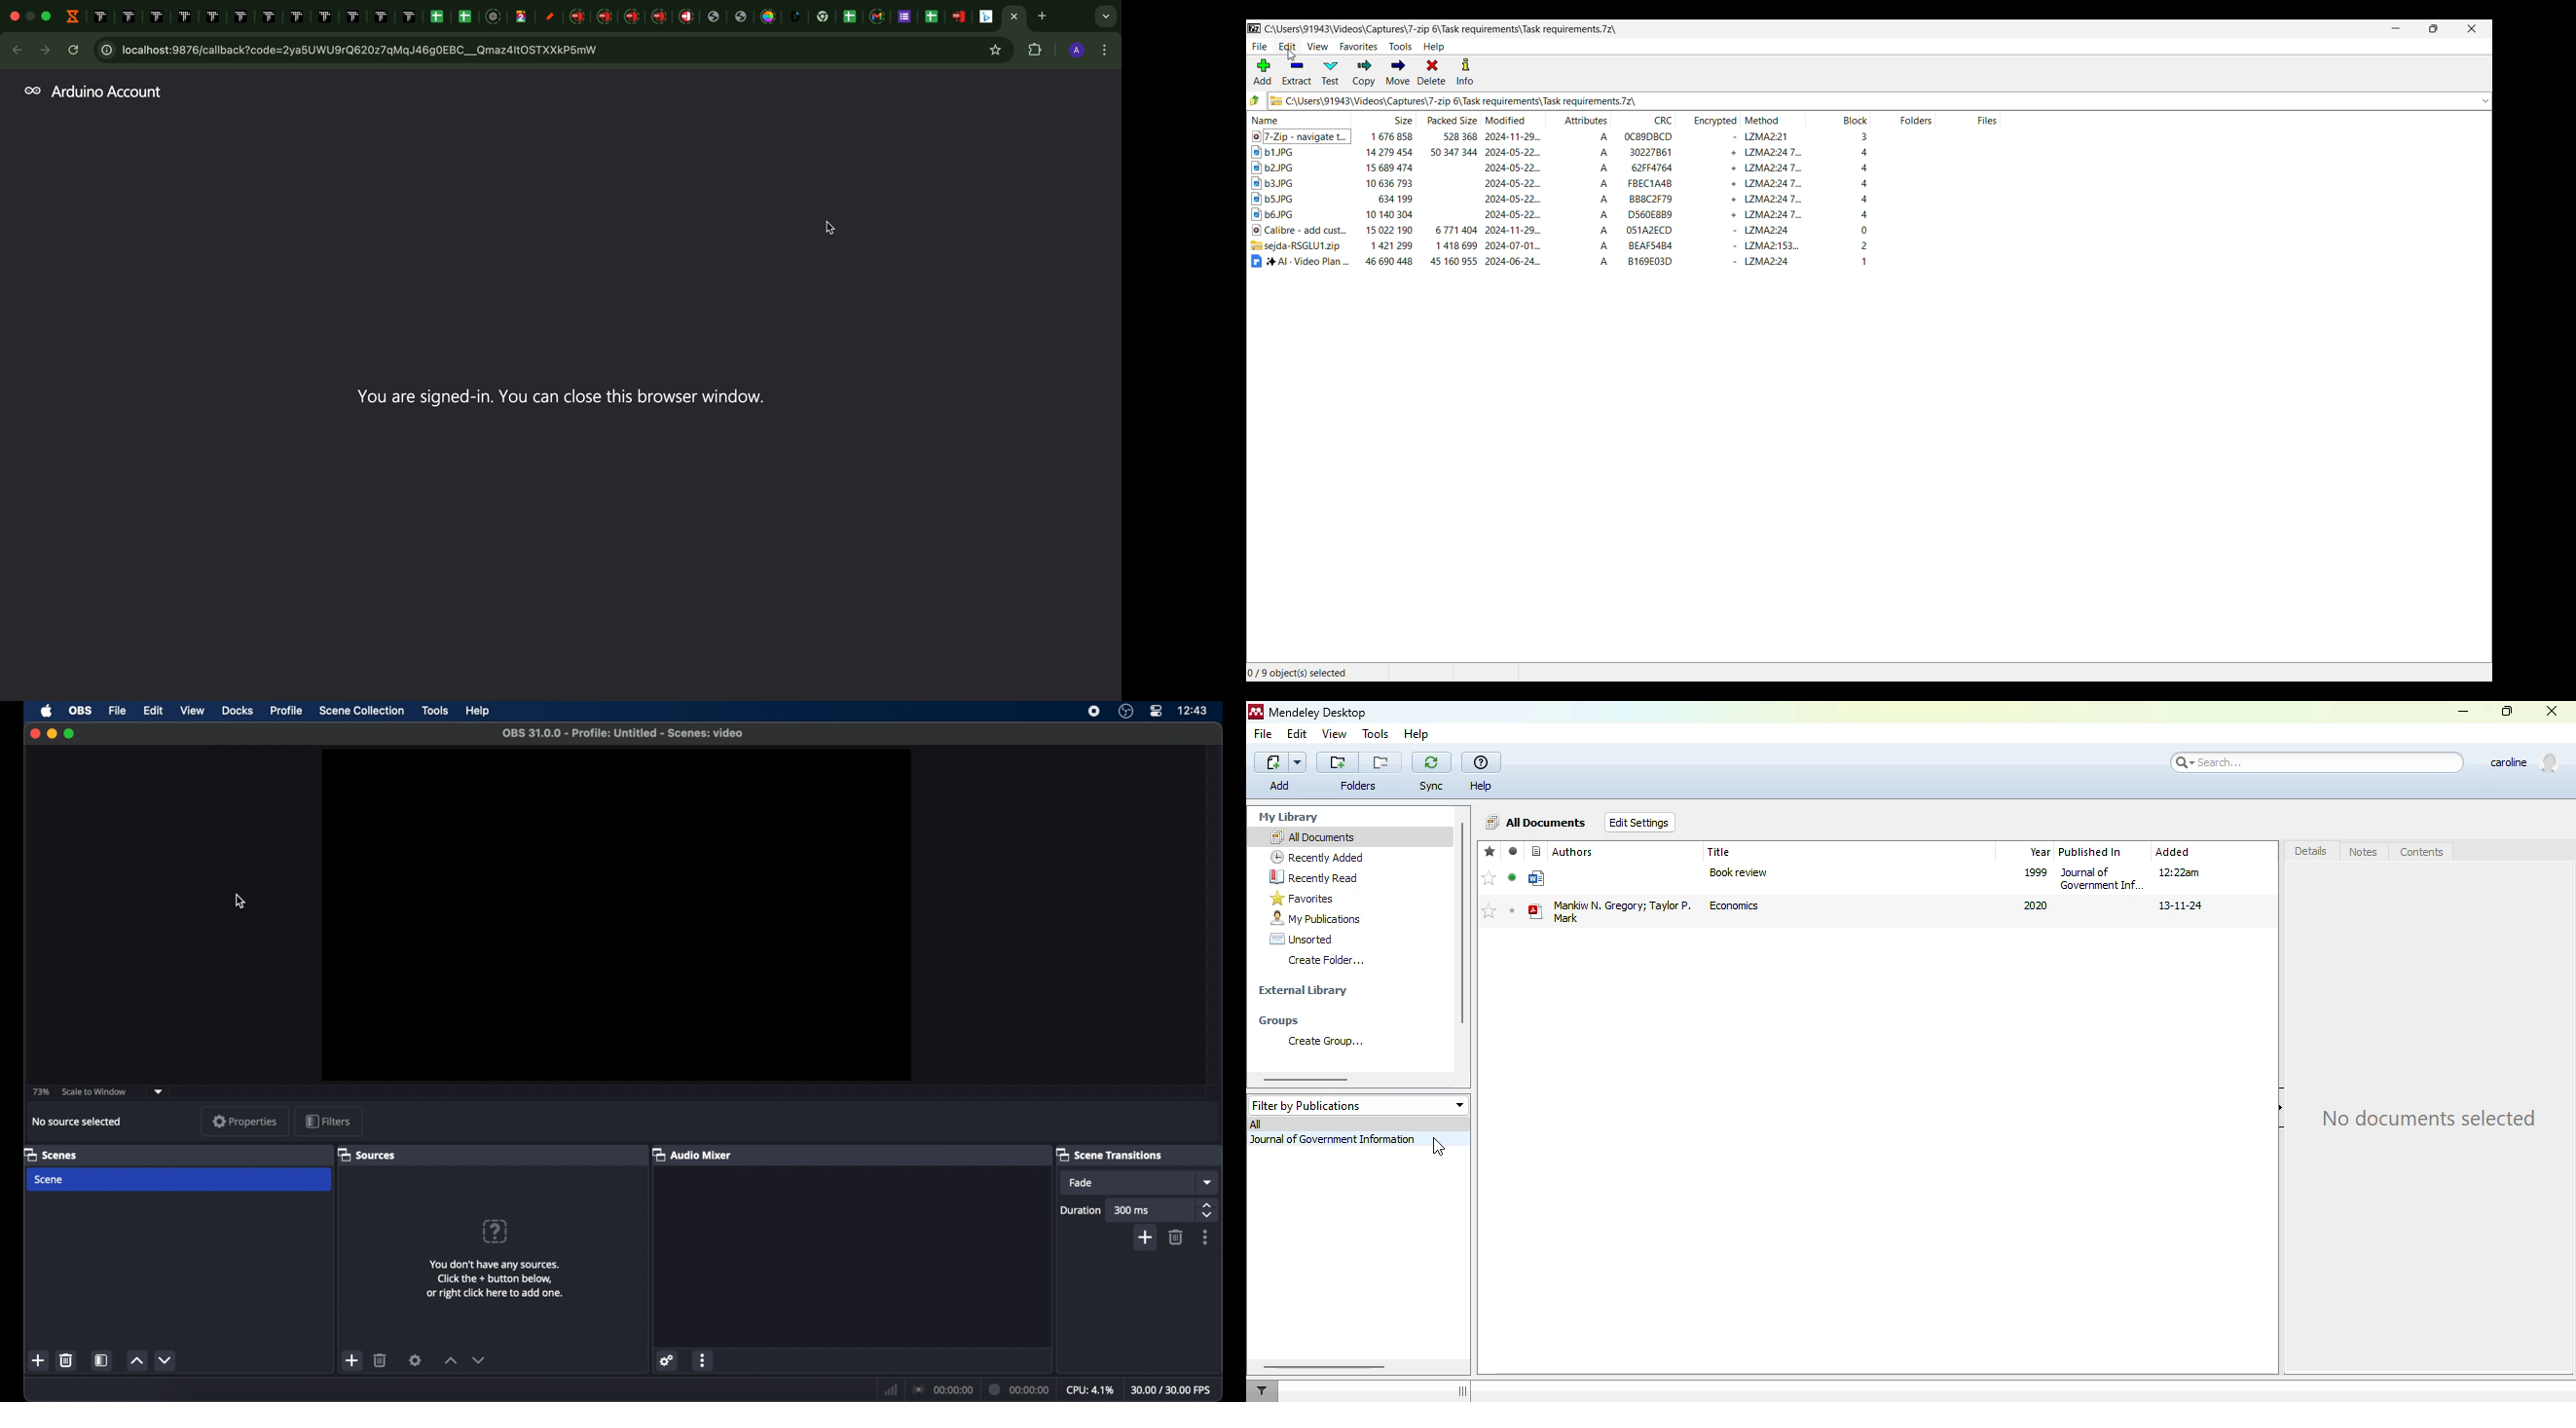 The image size is (2576, 1428). I want to click on duration 300ms, so click(1119, 1211).